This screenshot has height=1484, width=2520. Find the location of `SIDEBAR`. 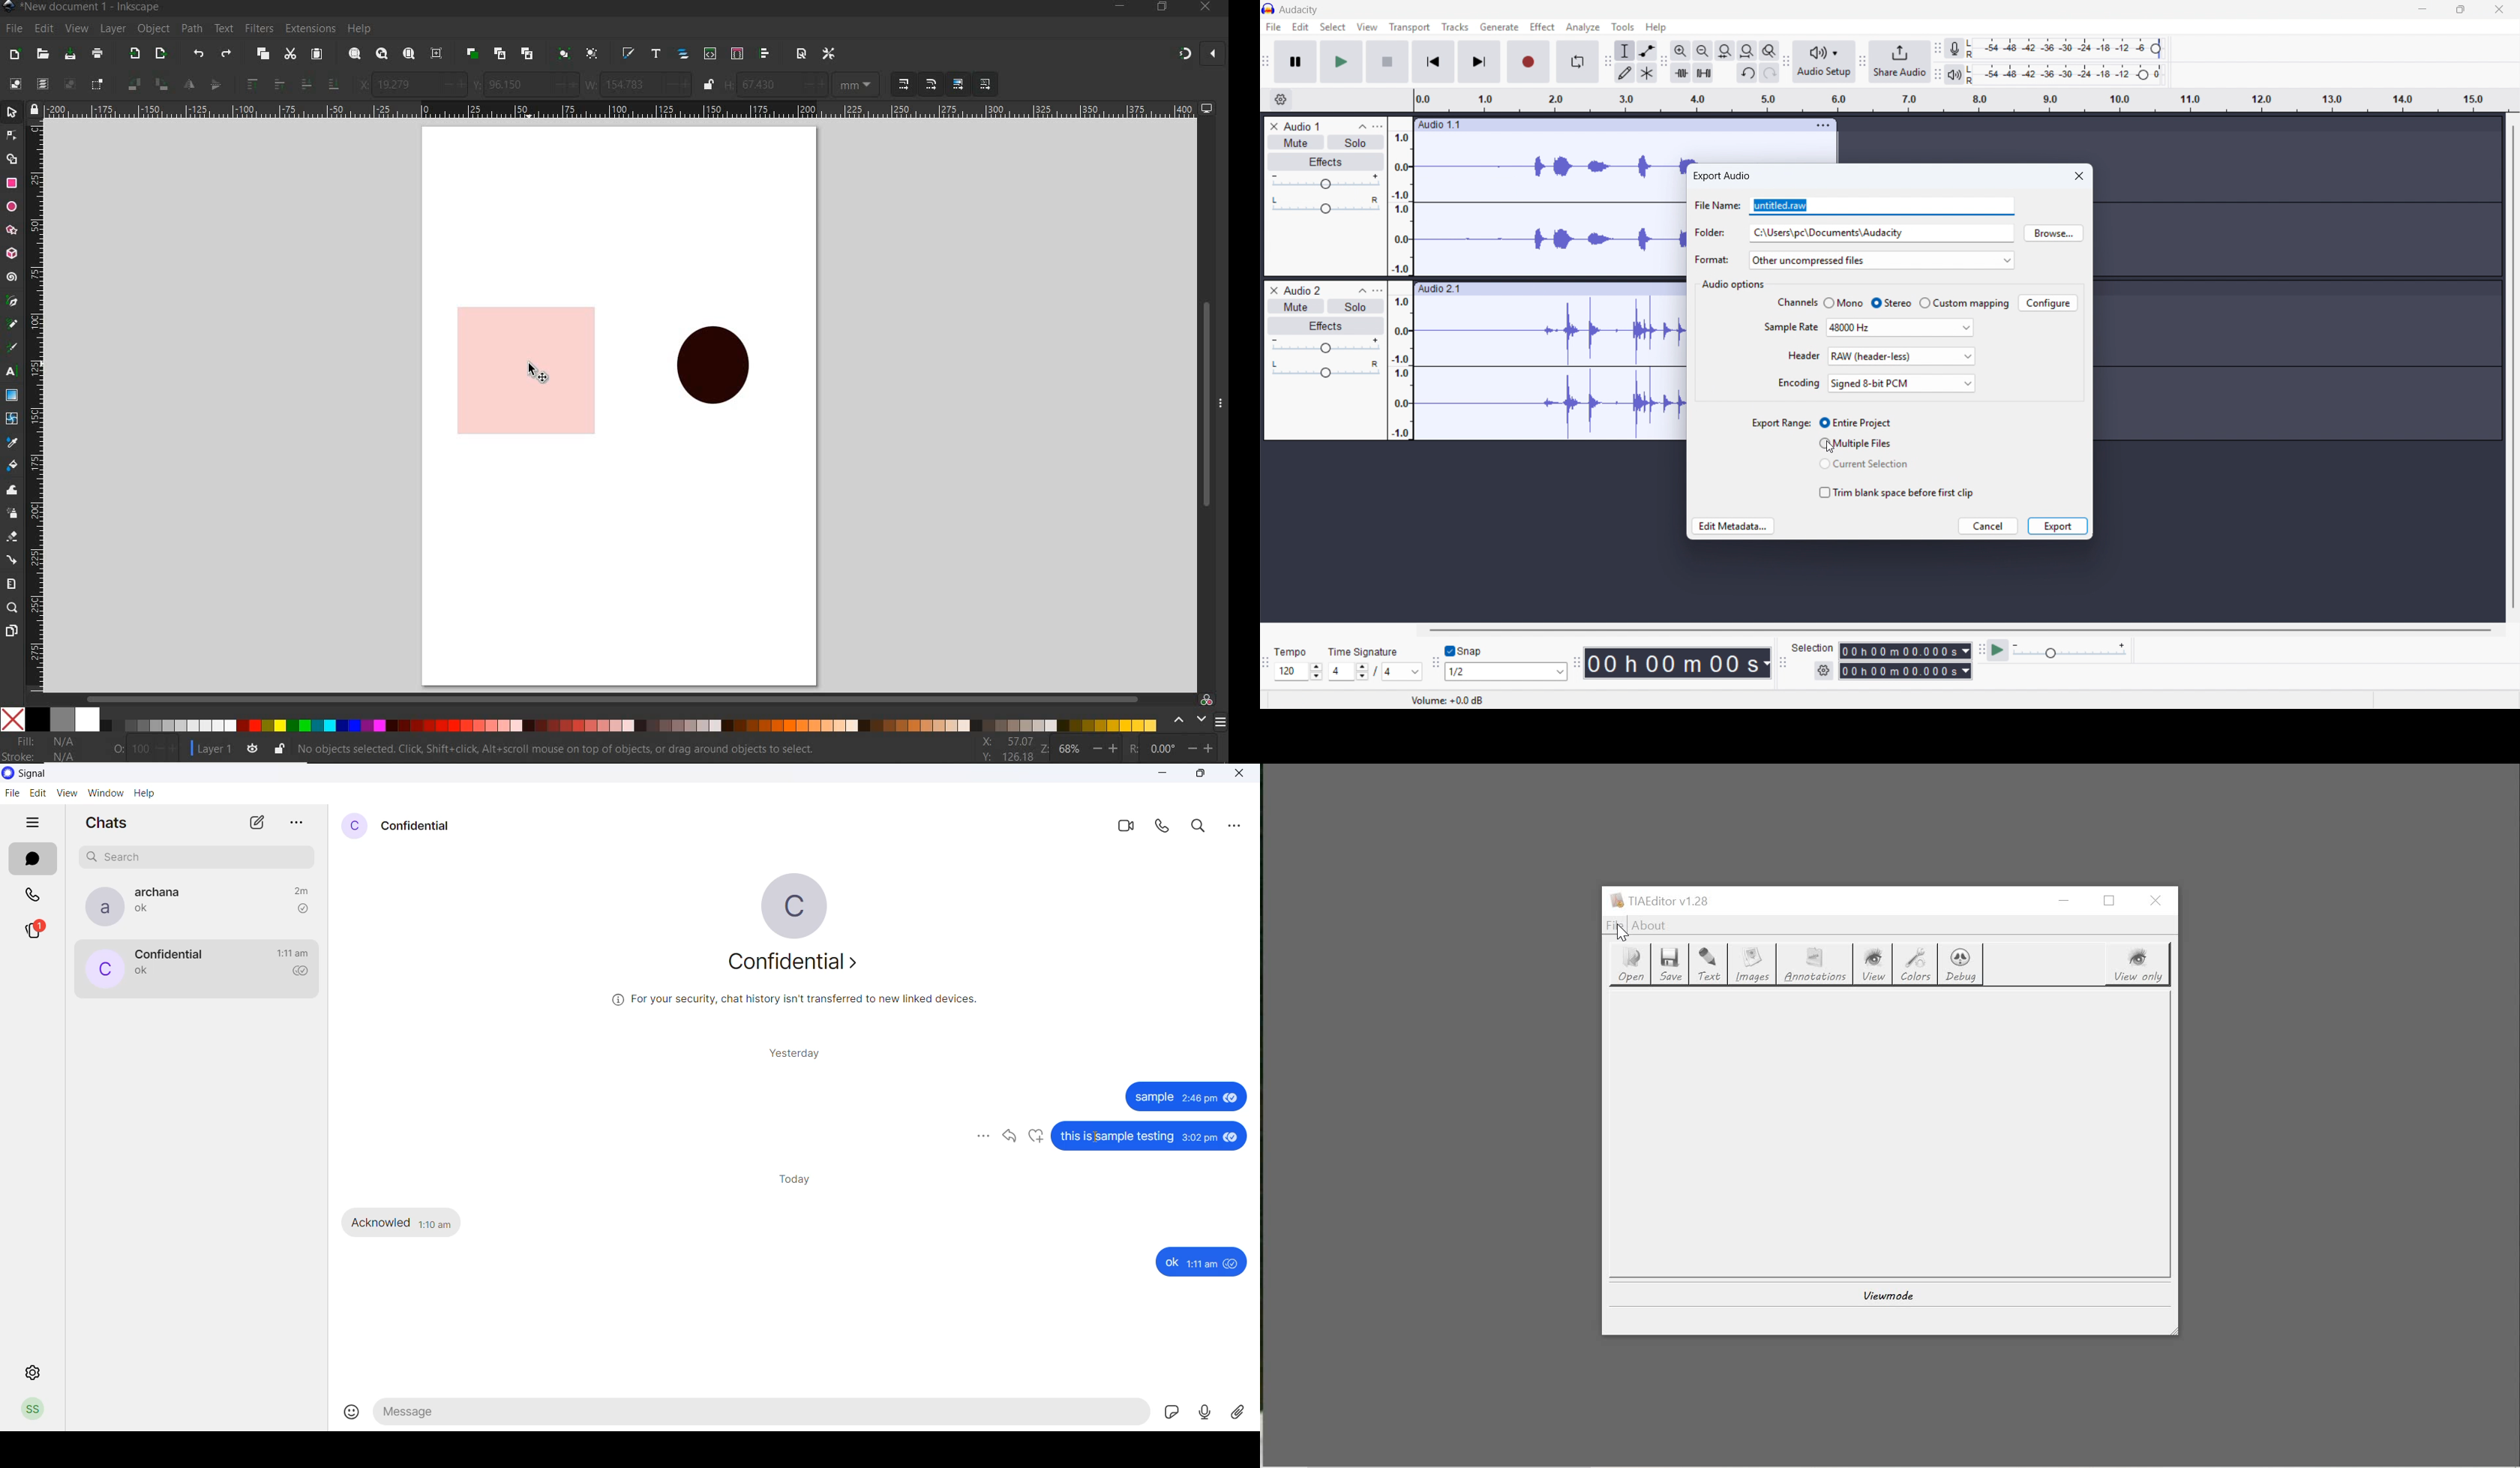

SIDEBAR is located at coordinates (1221, 722).